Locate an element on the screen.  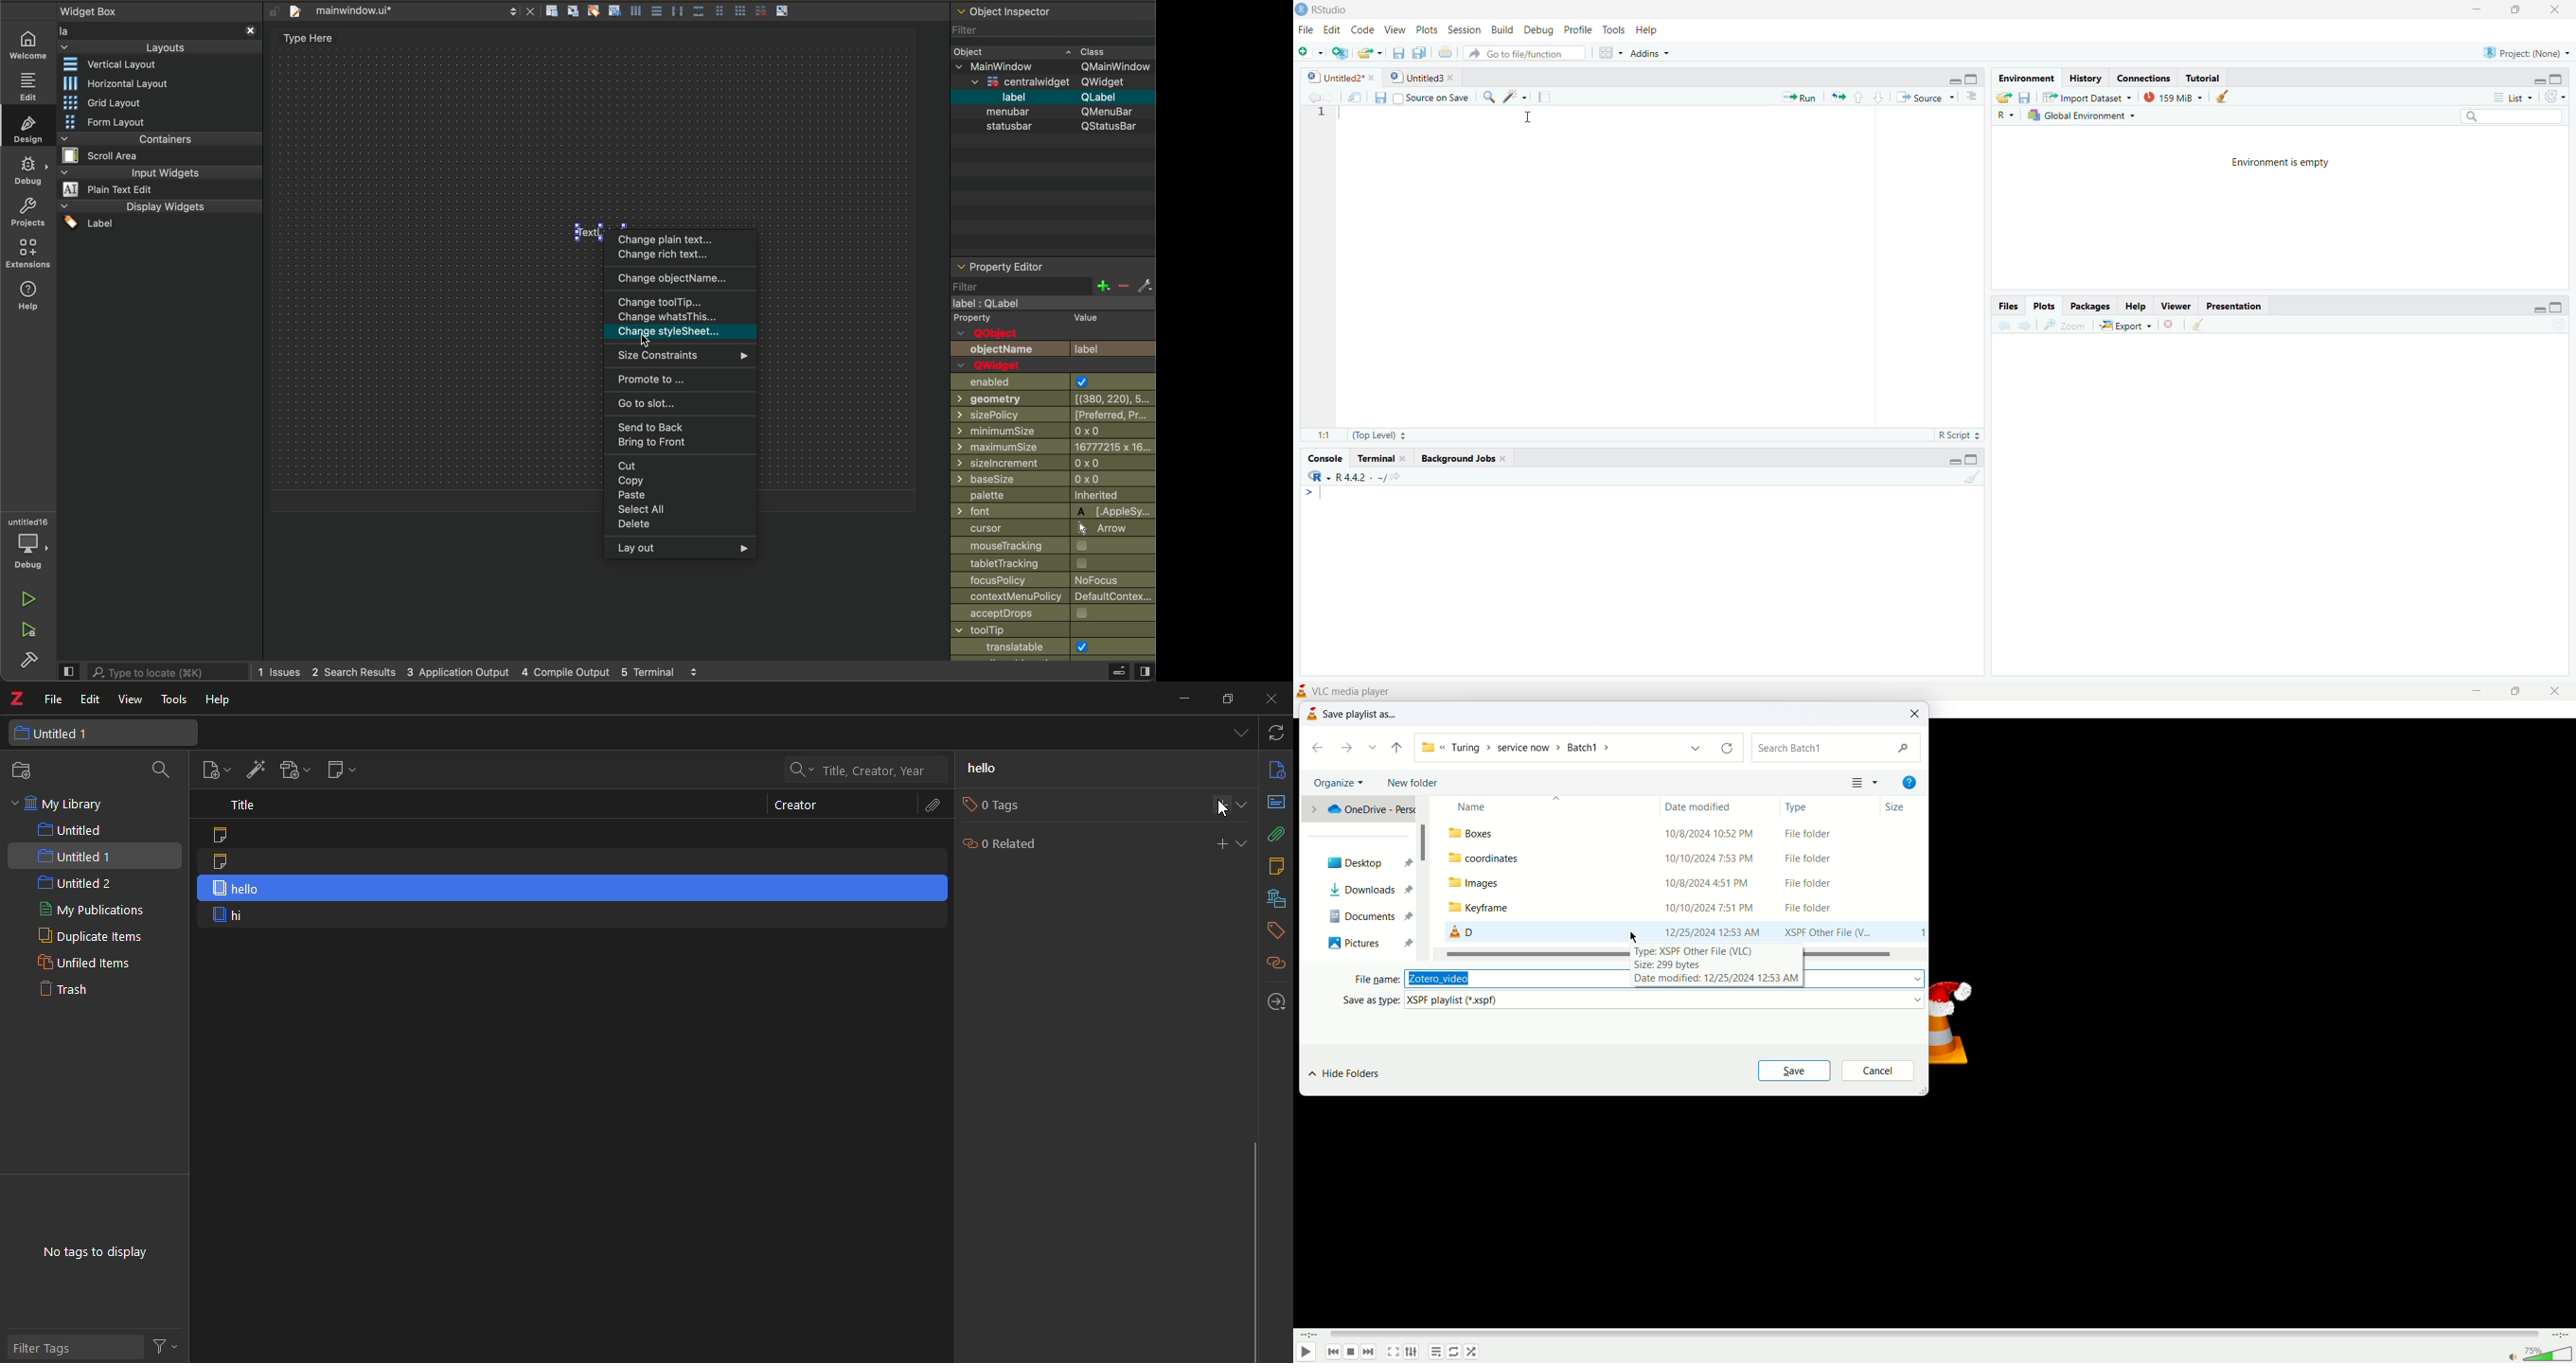
creator is located at coordinates (790, 805).